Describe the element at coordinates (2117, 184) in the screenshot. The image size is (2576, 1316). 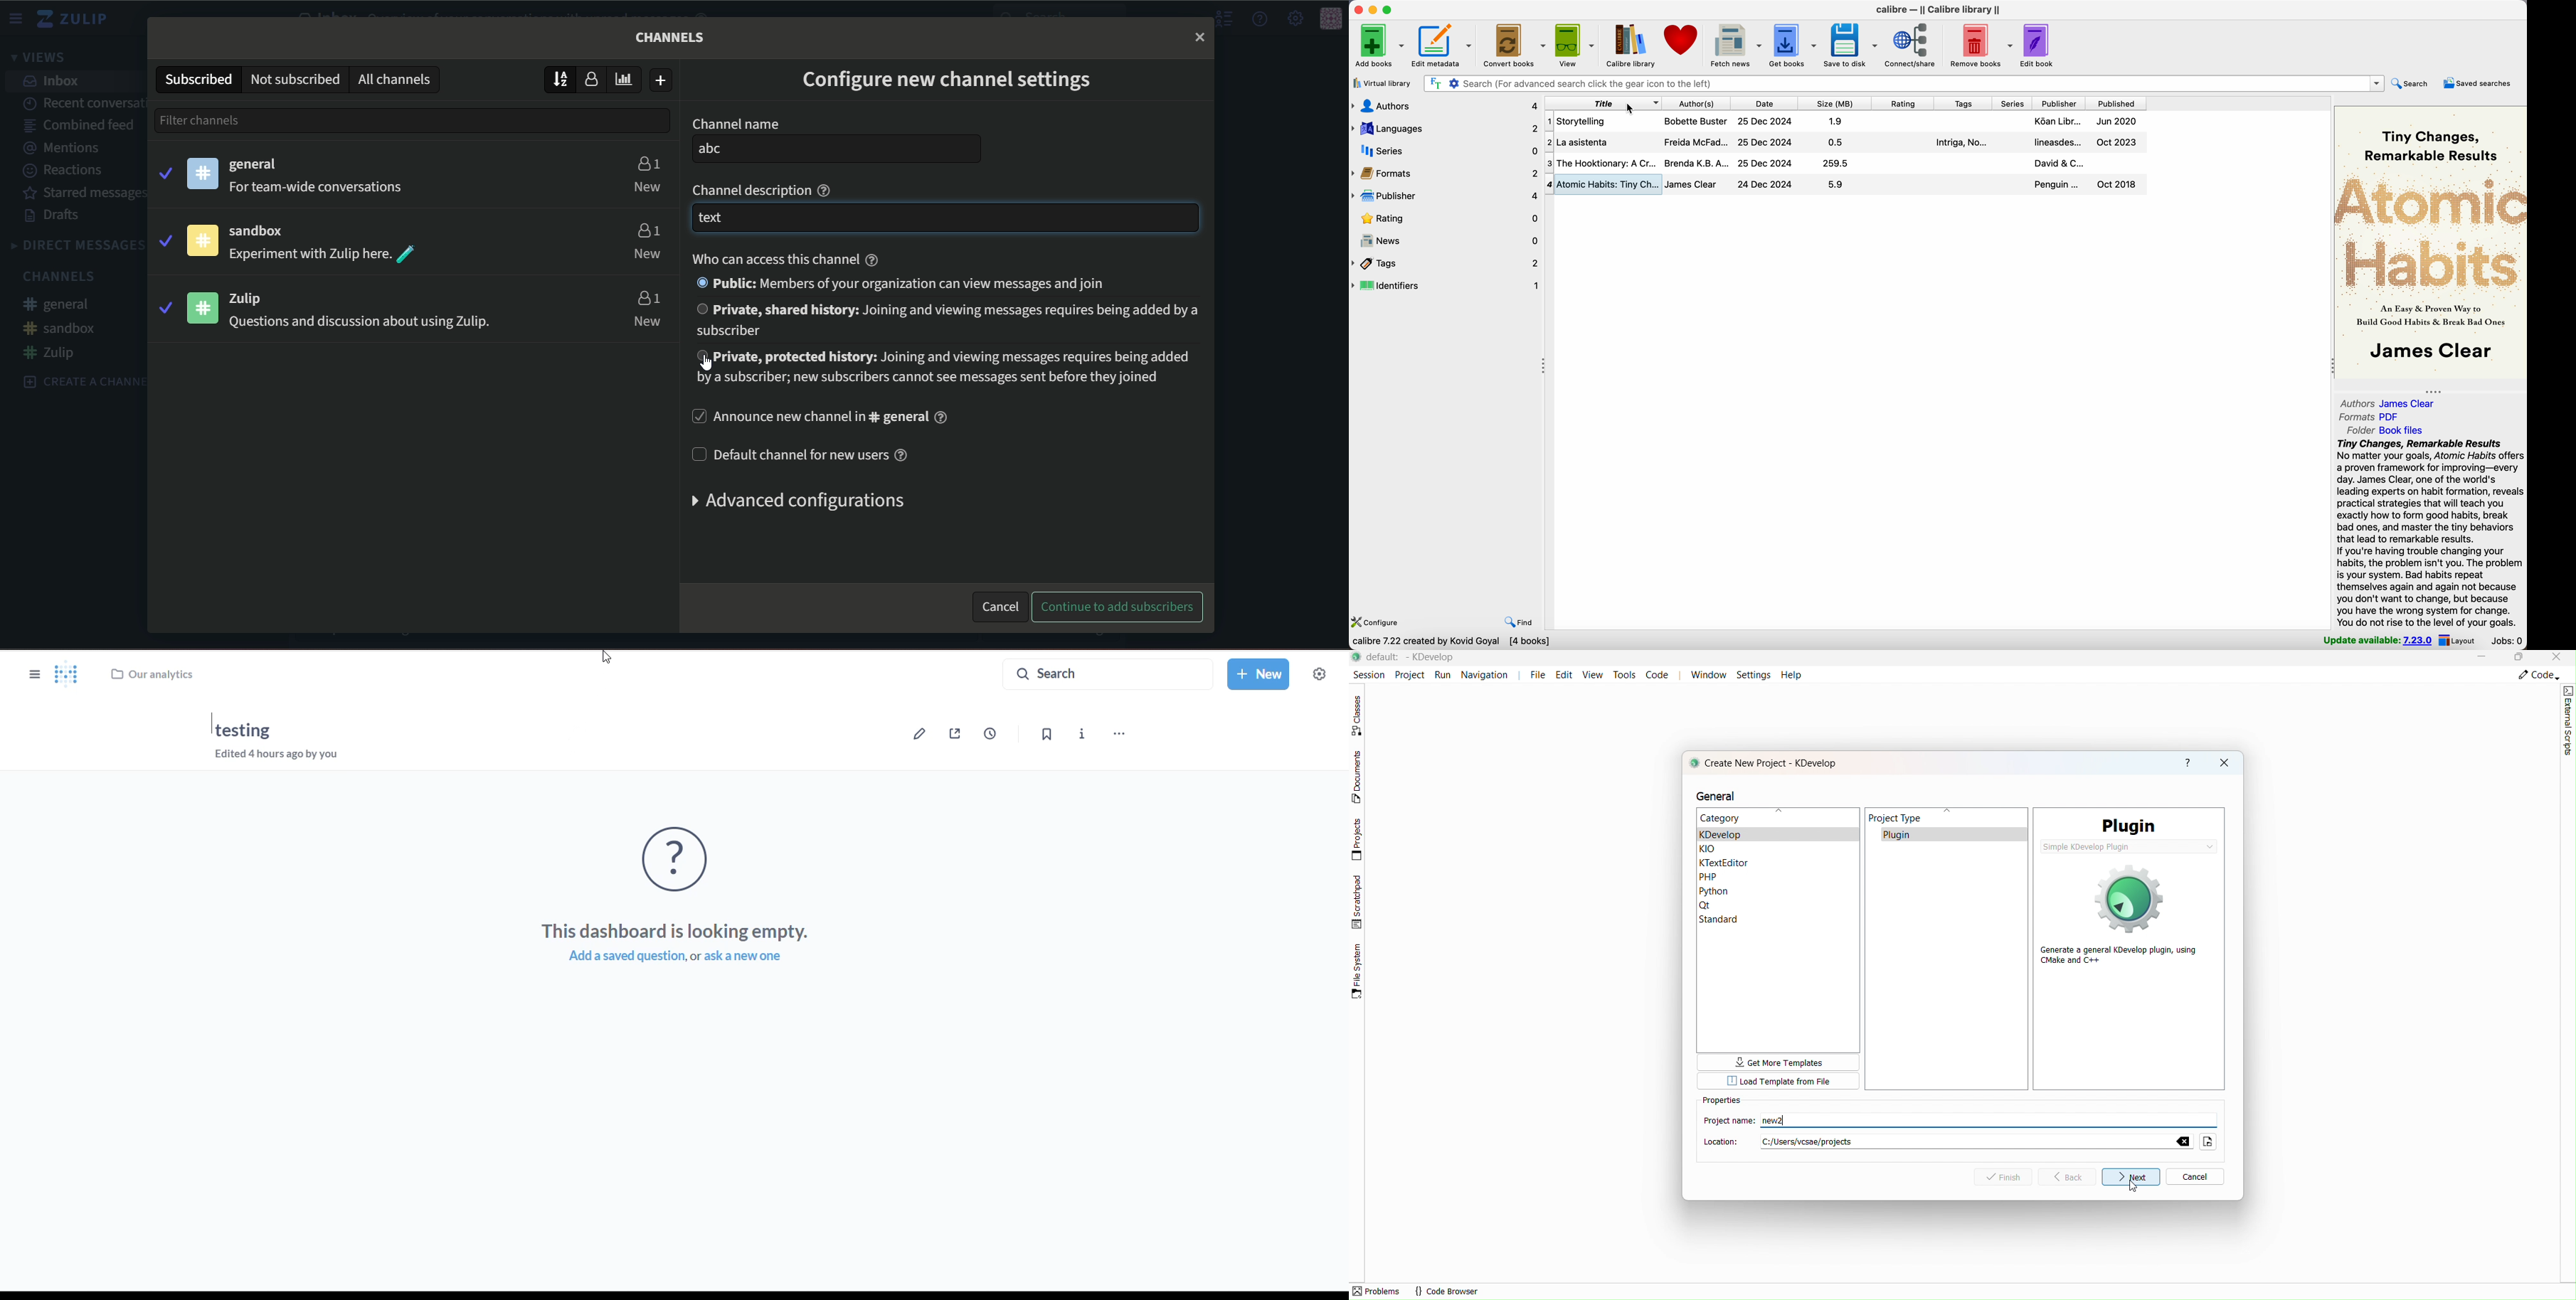
I see `oct 2018` at that location.